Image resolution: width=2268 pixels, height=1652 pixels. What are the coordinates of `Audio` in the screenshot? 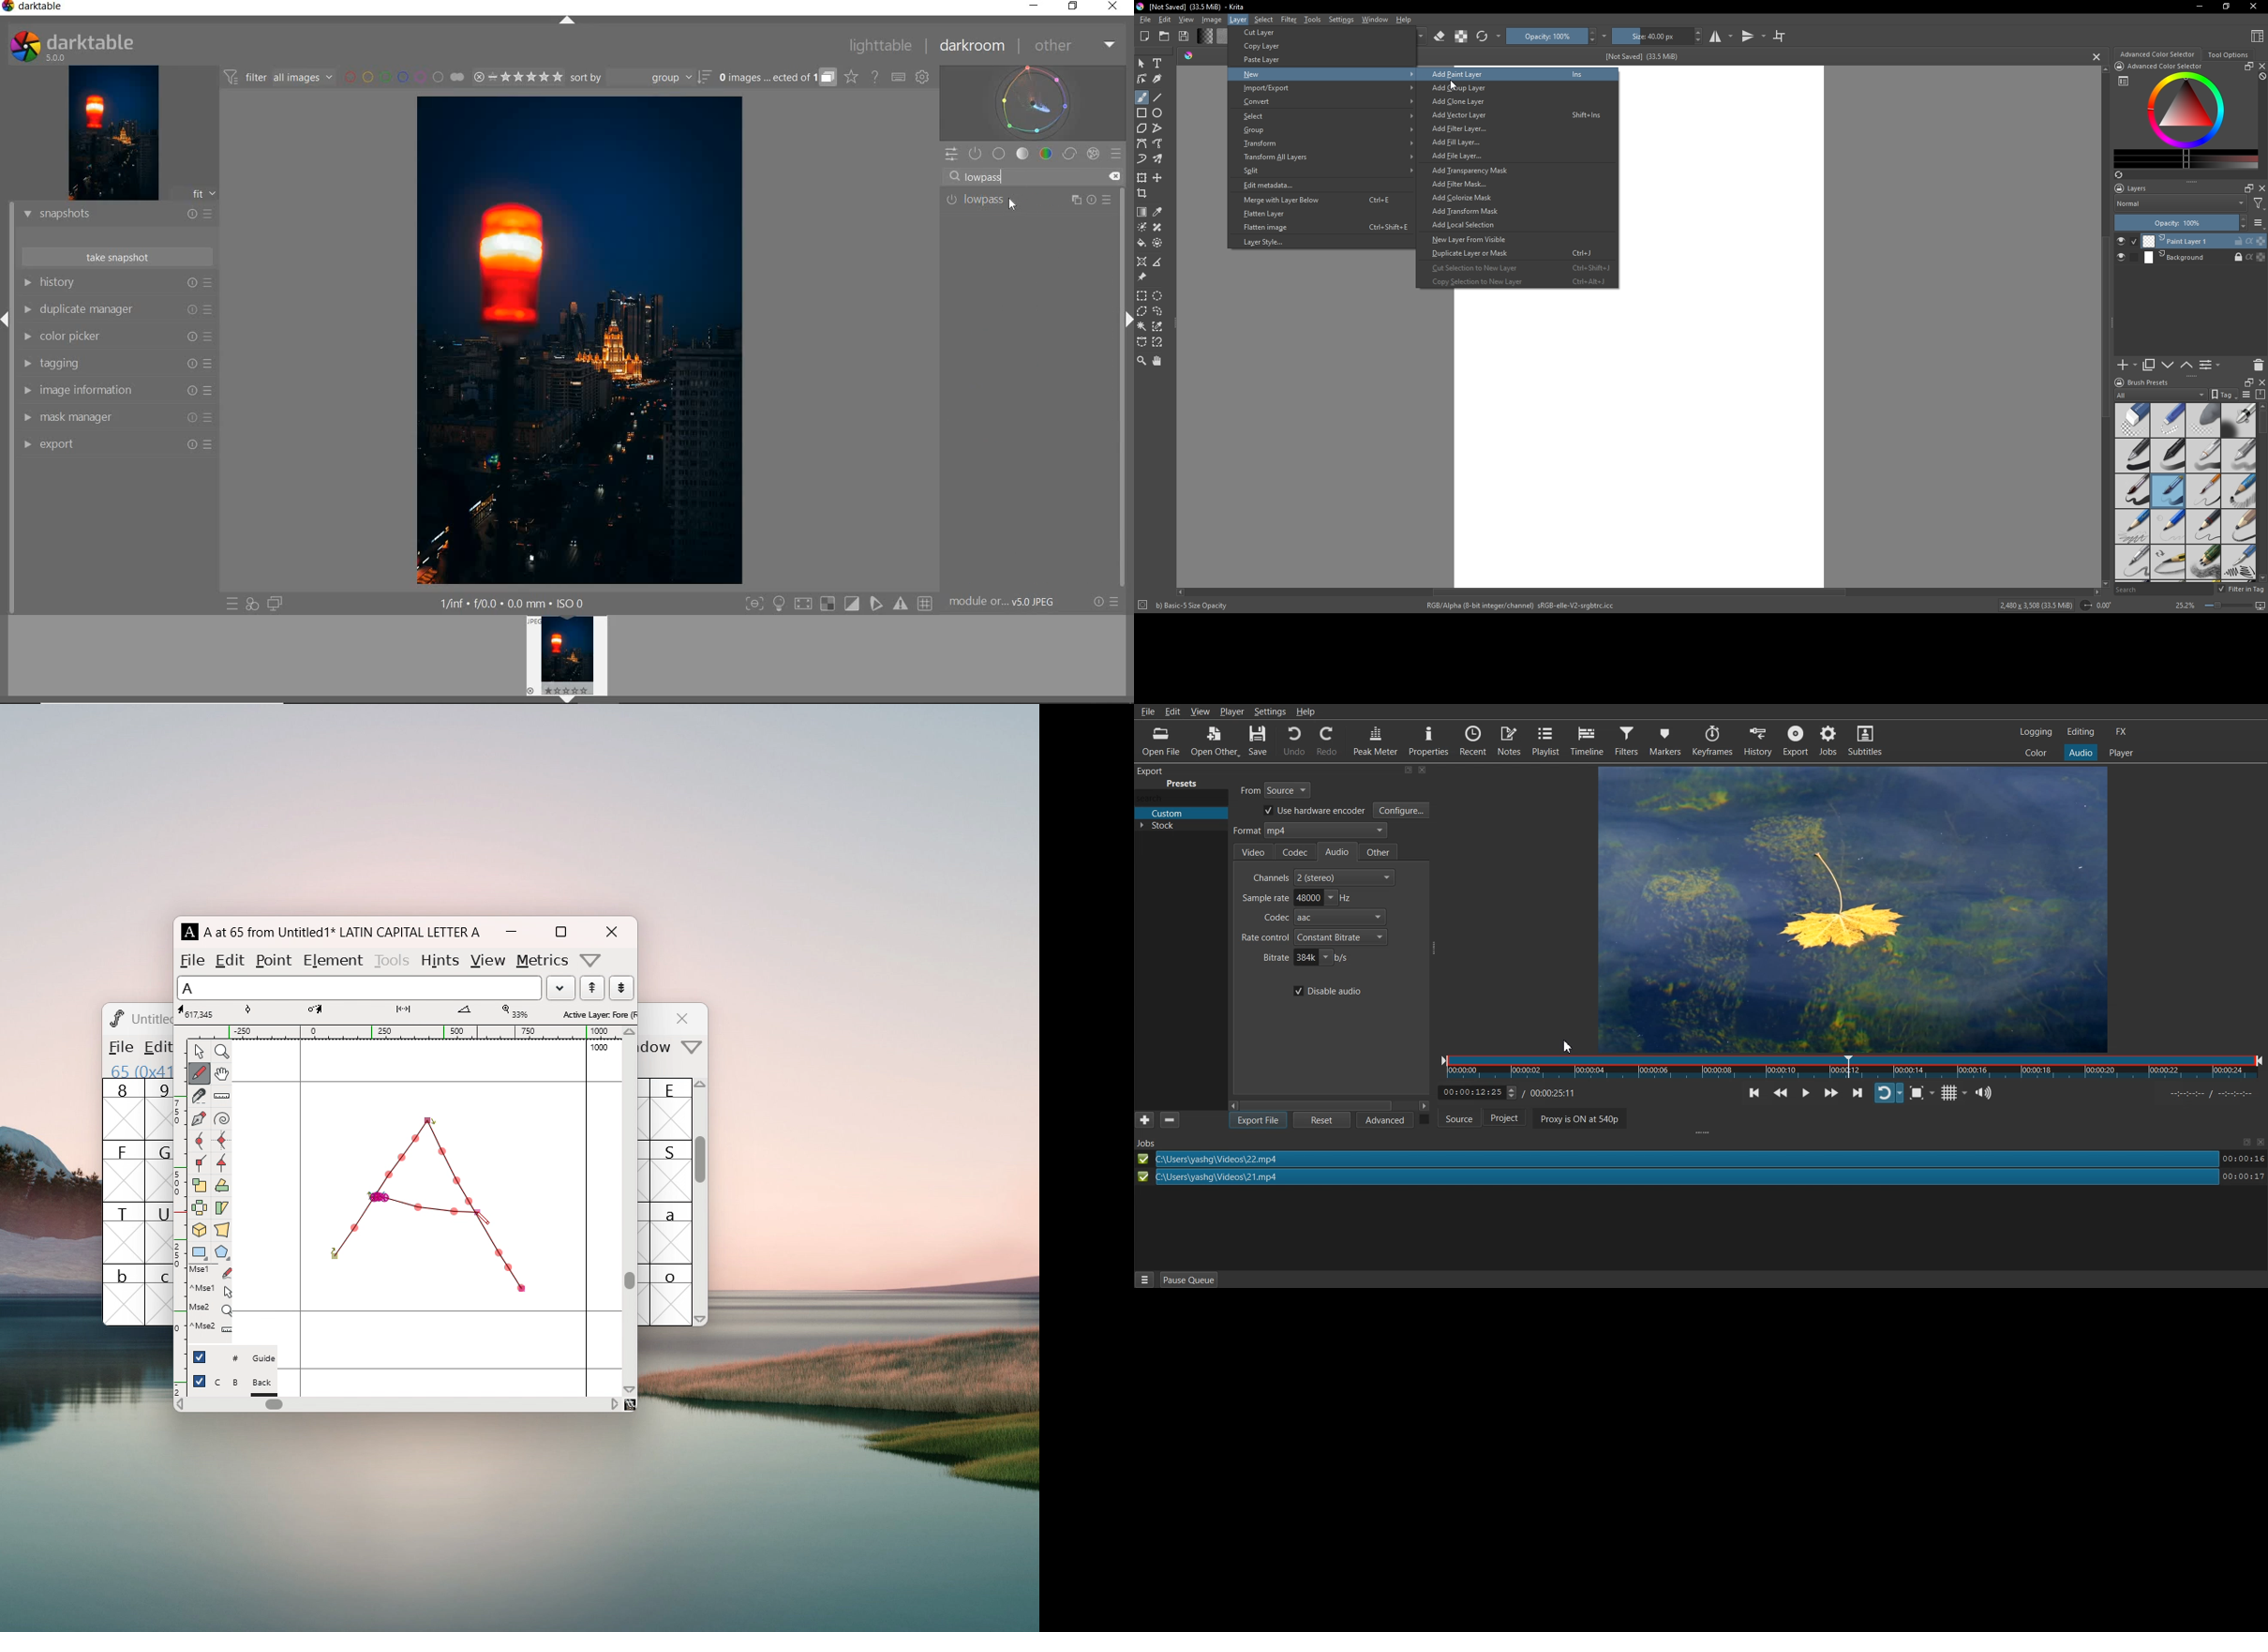 It's located at (2080, 752).